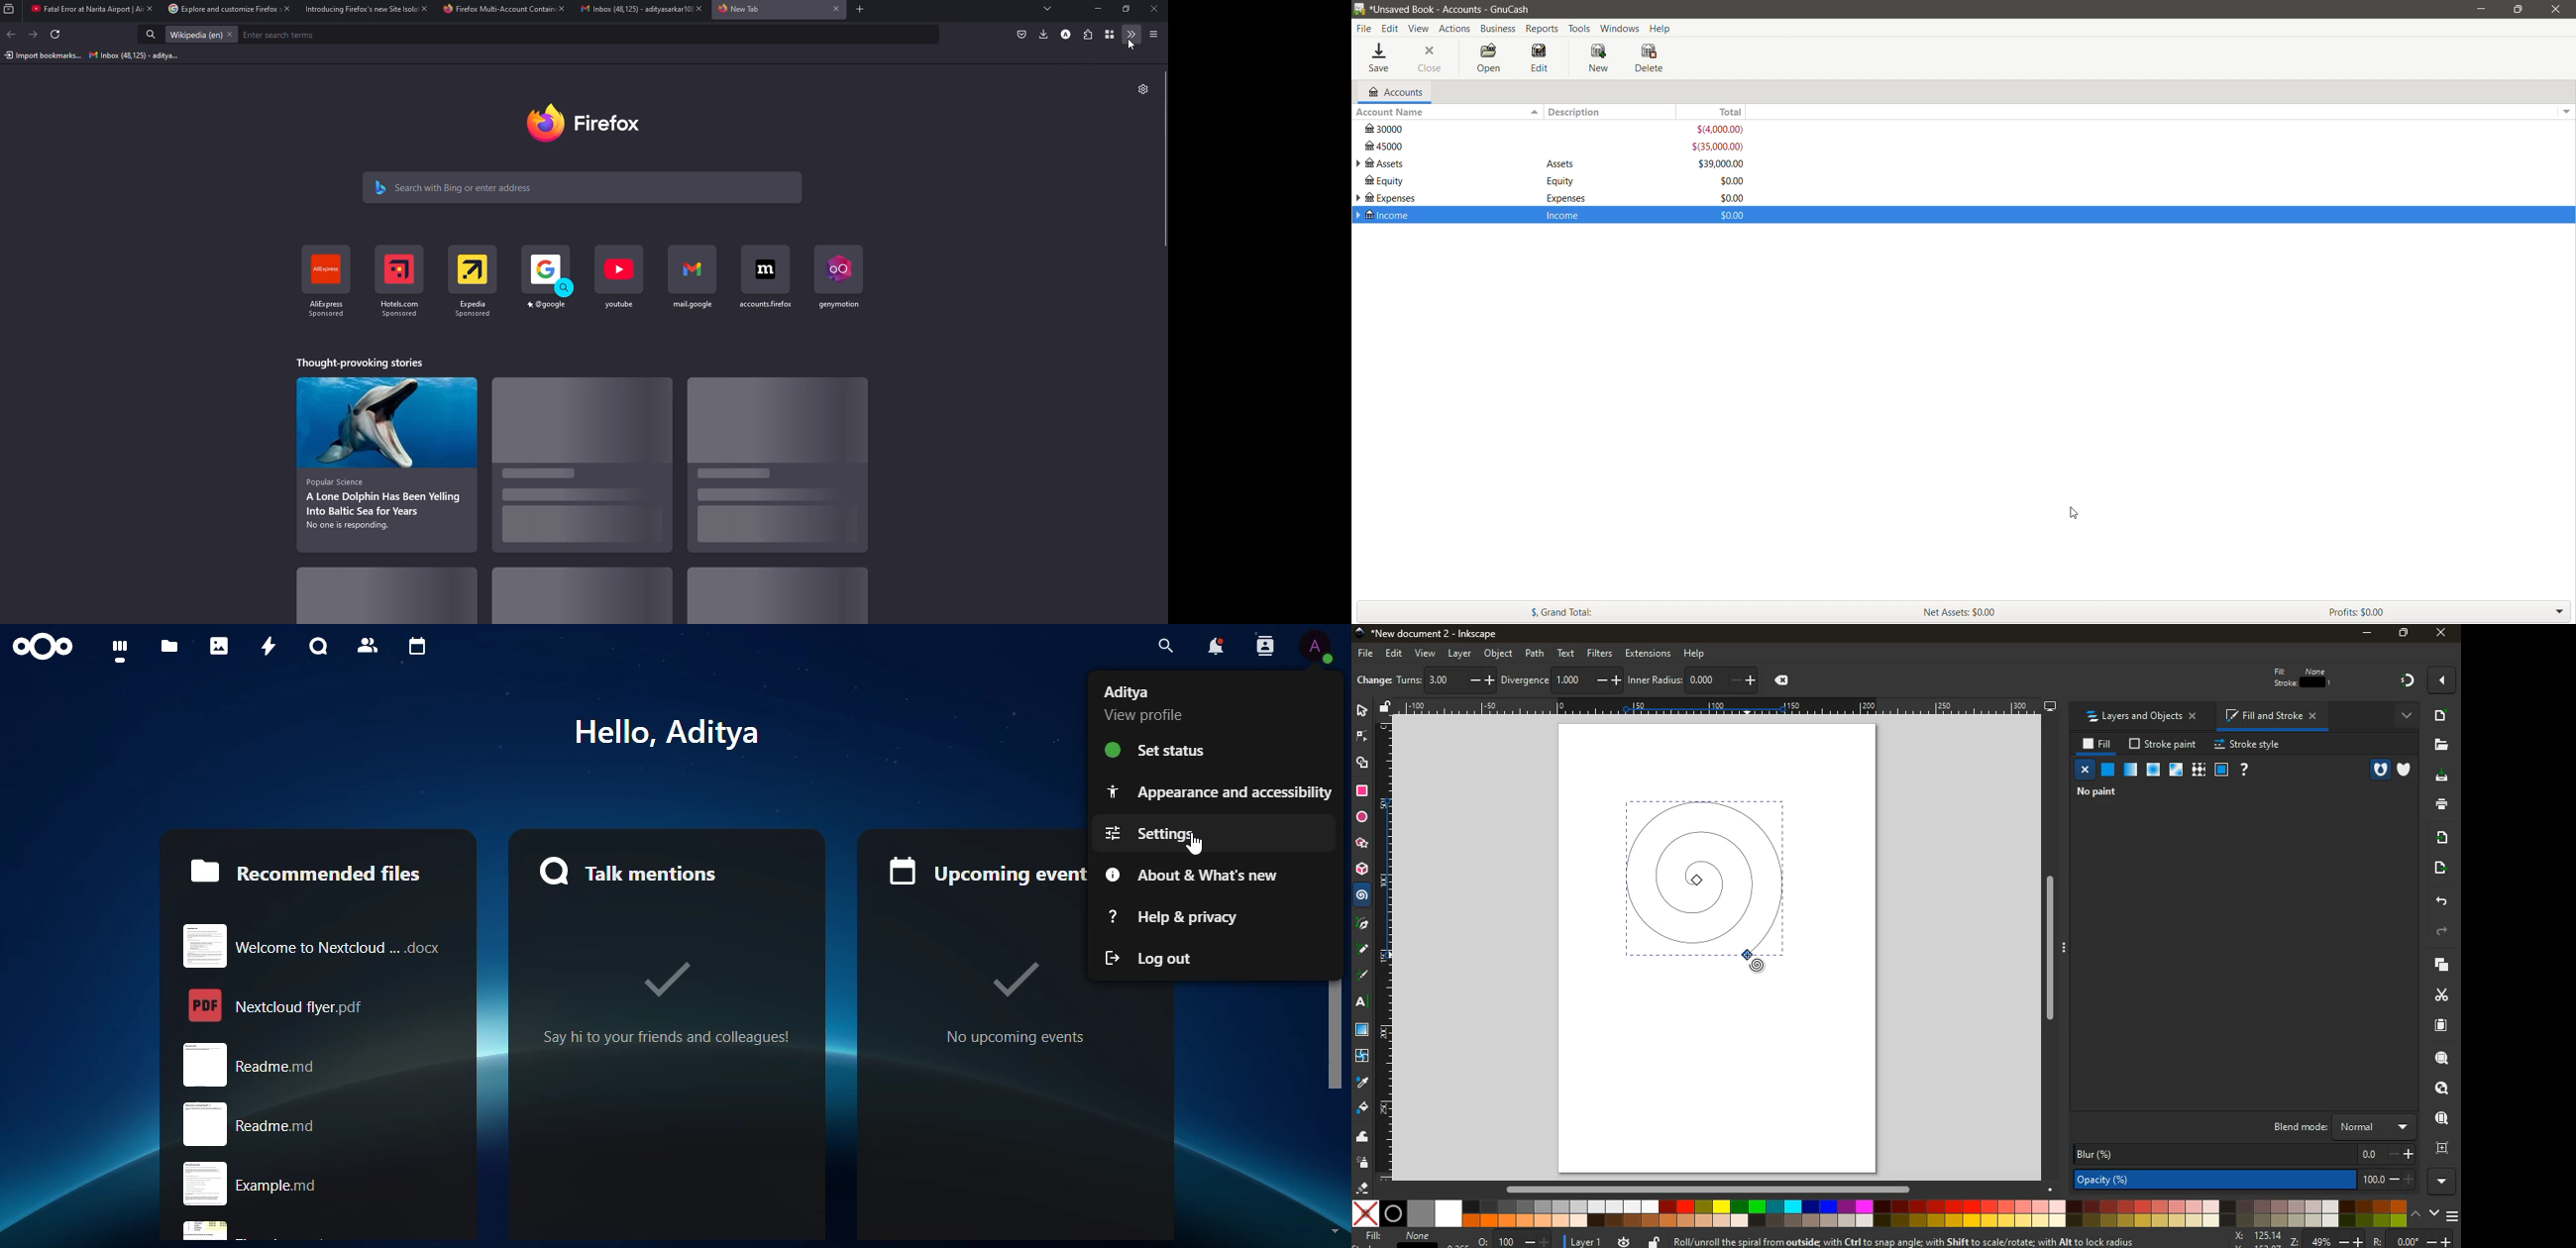  I want to click on o, so click(1509, 1240).